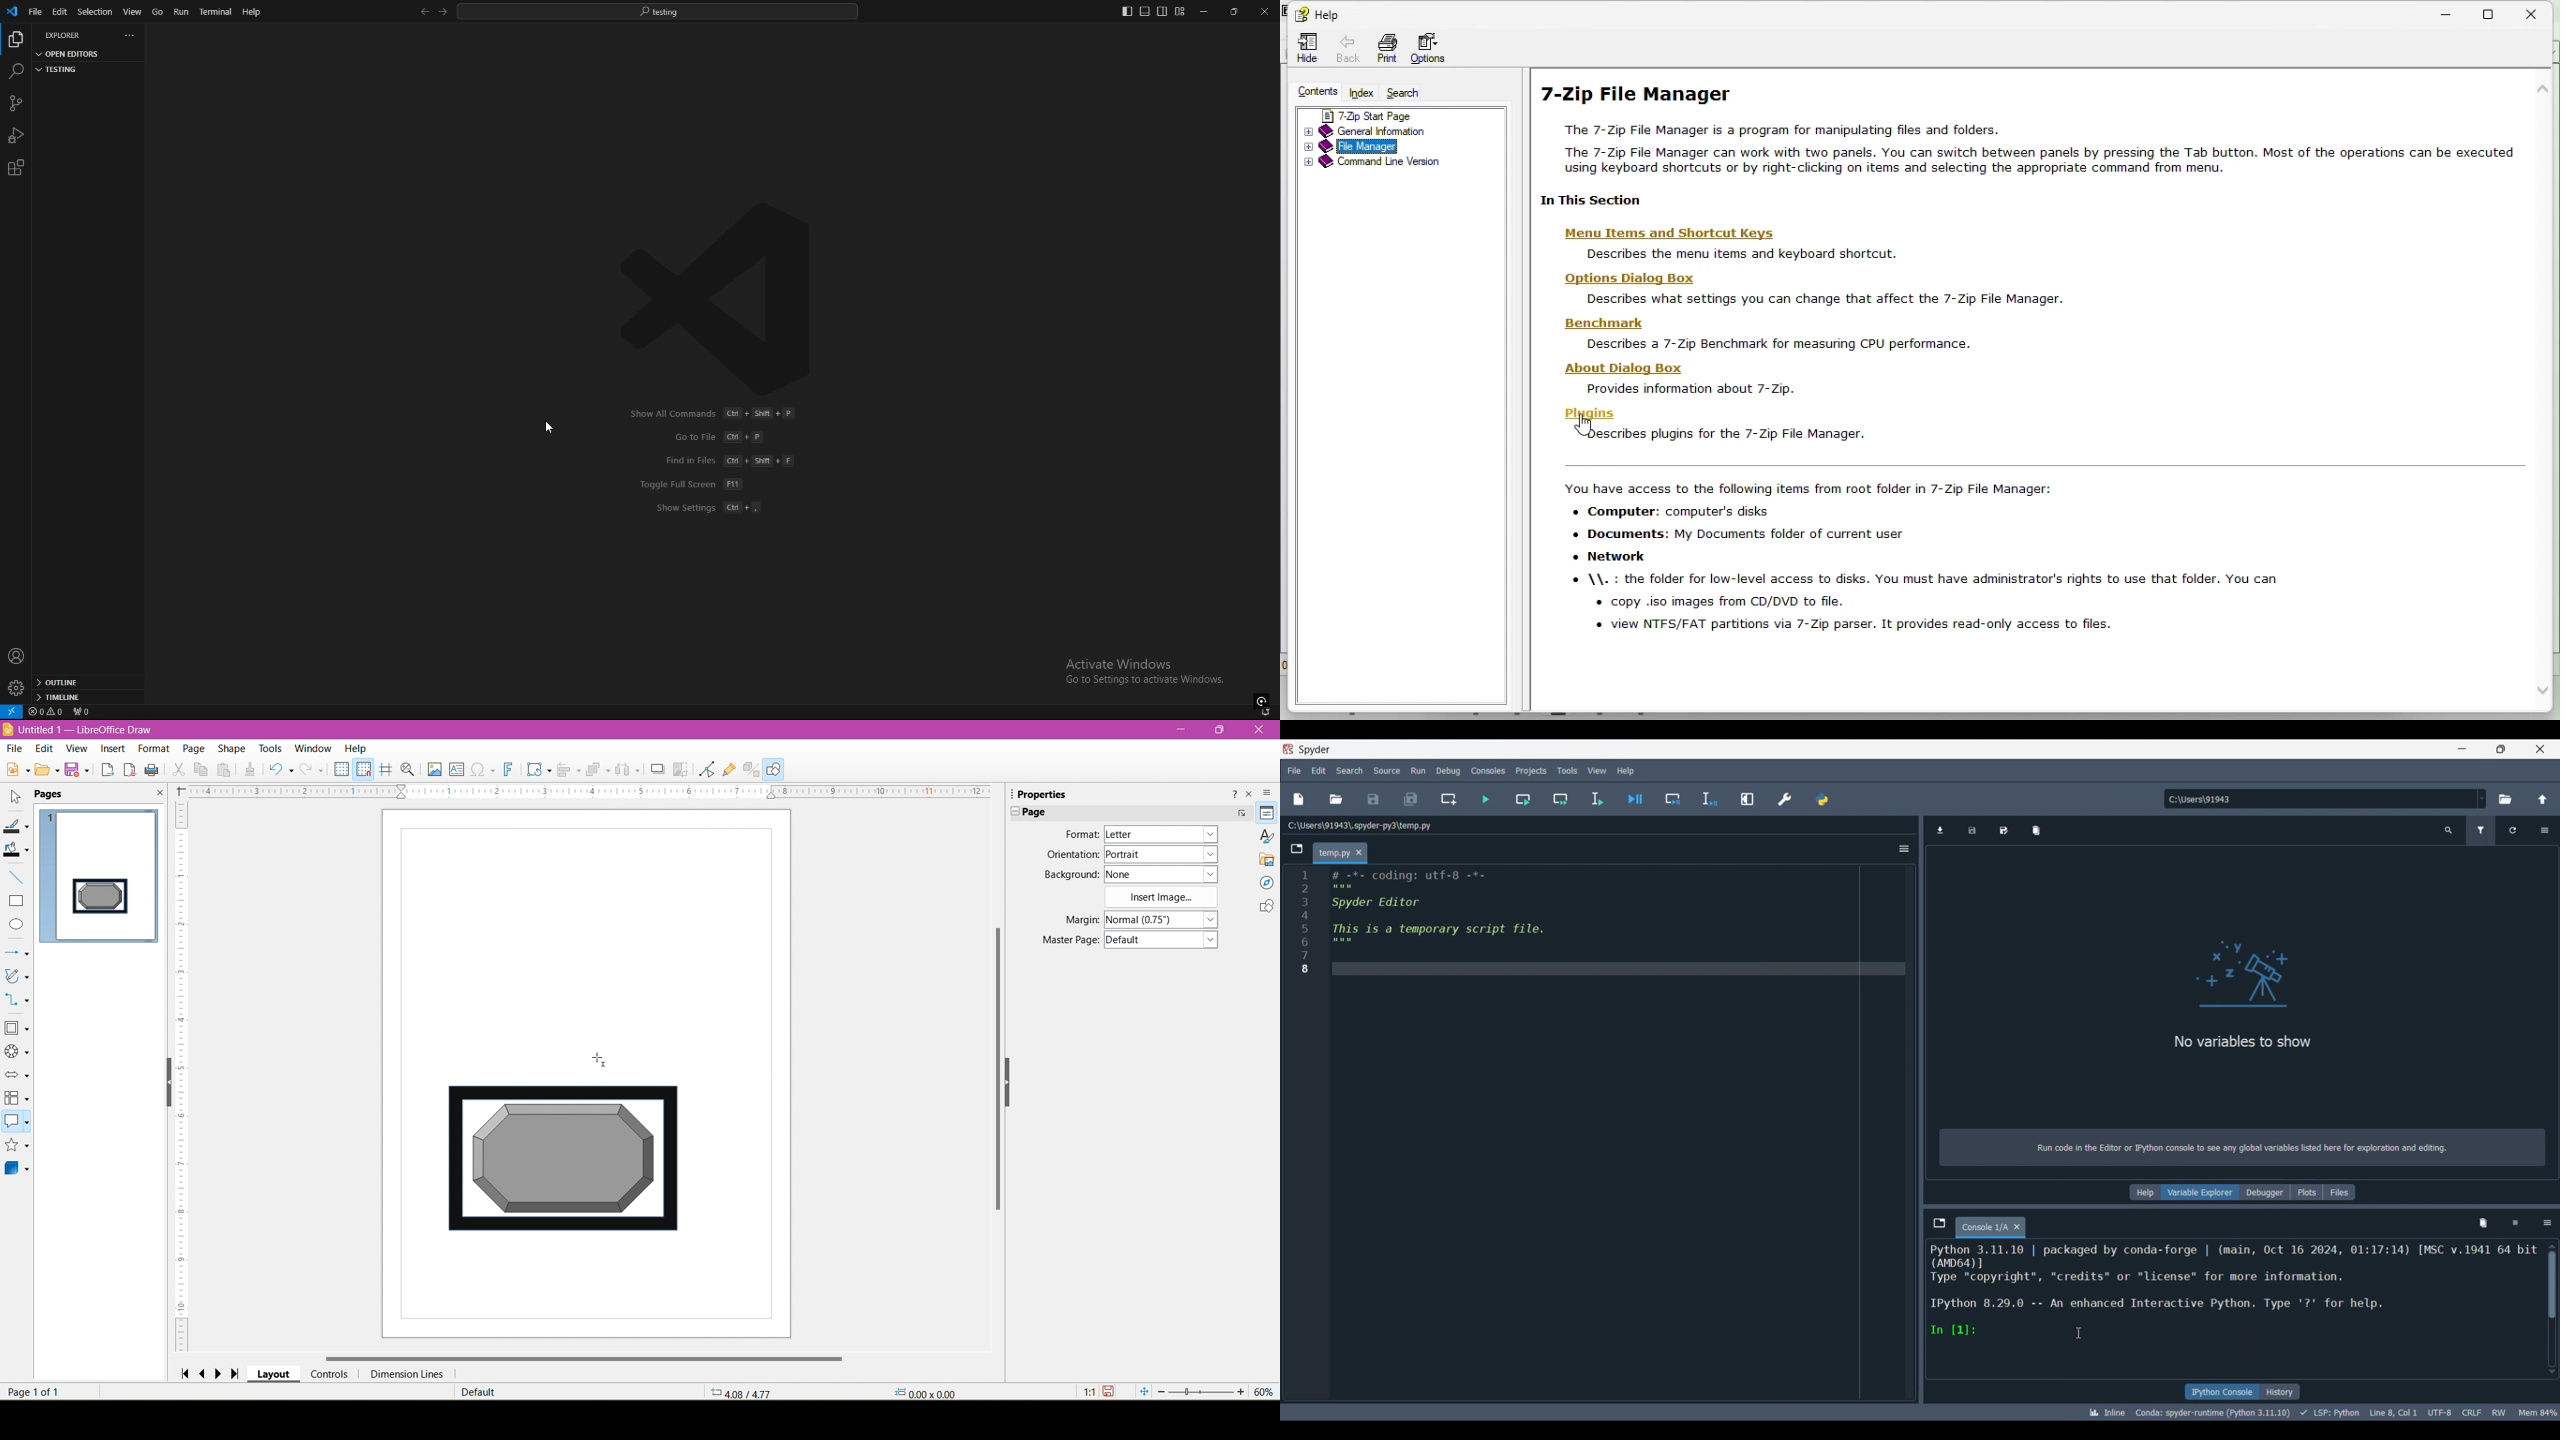  I want to click on Insert Line, so click(17, 878).